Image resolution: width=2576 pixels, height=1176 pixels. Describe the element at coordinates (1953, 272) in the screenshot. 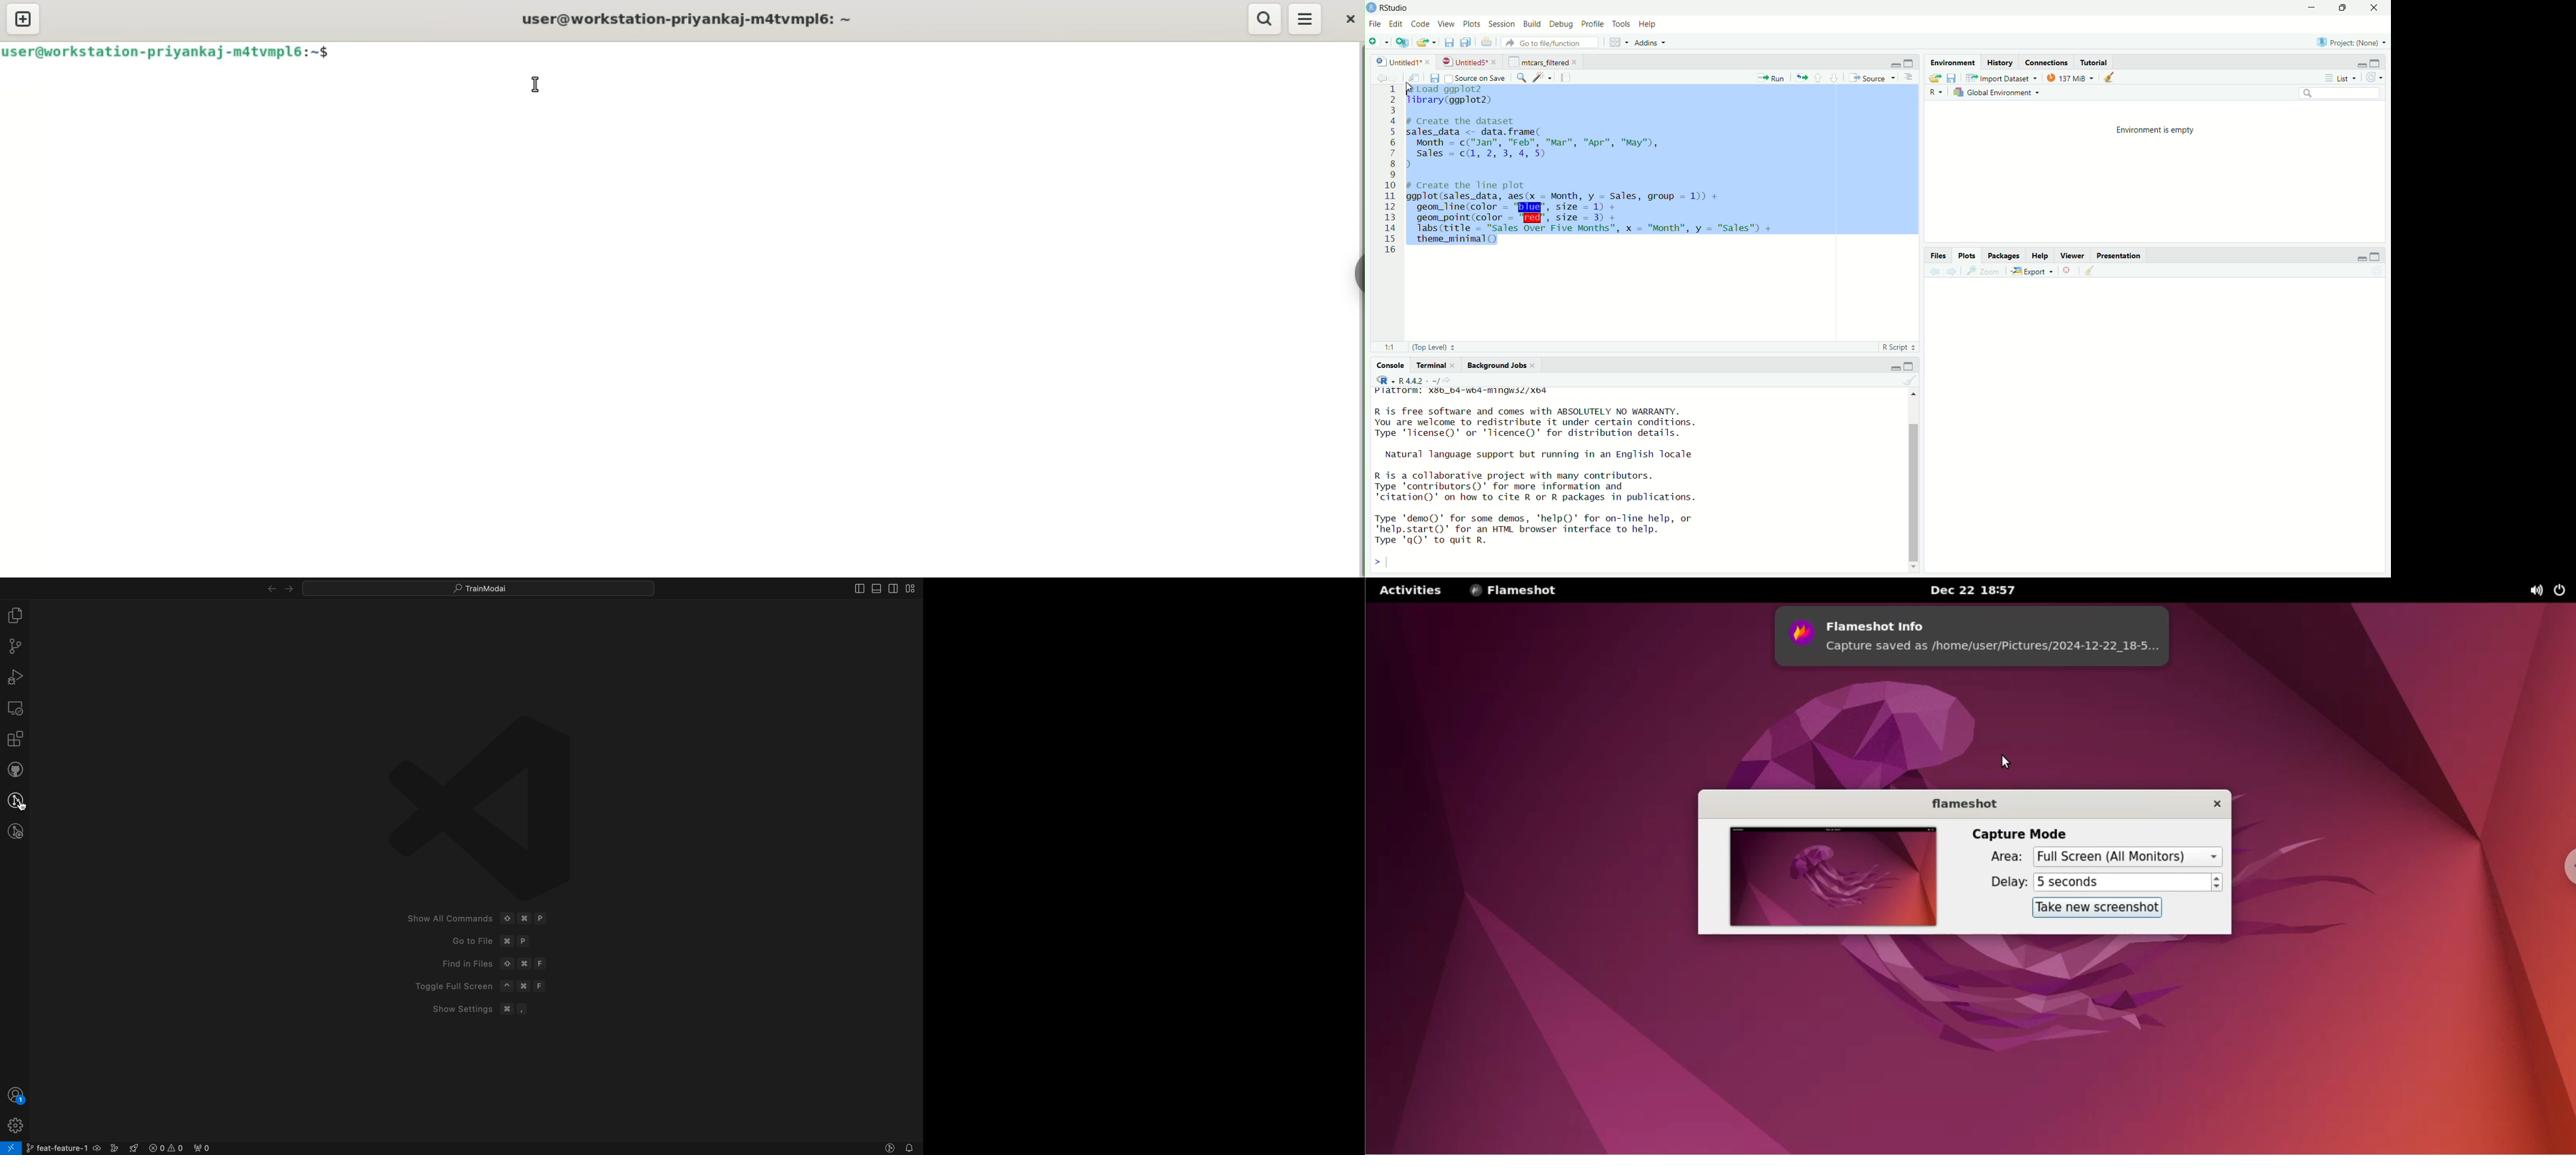

I see `forward` at that location.